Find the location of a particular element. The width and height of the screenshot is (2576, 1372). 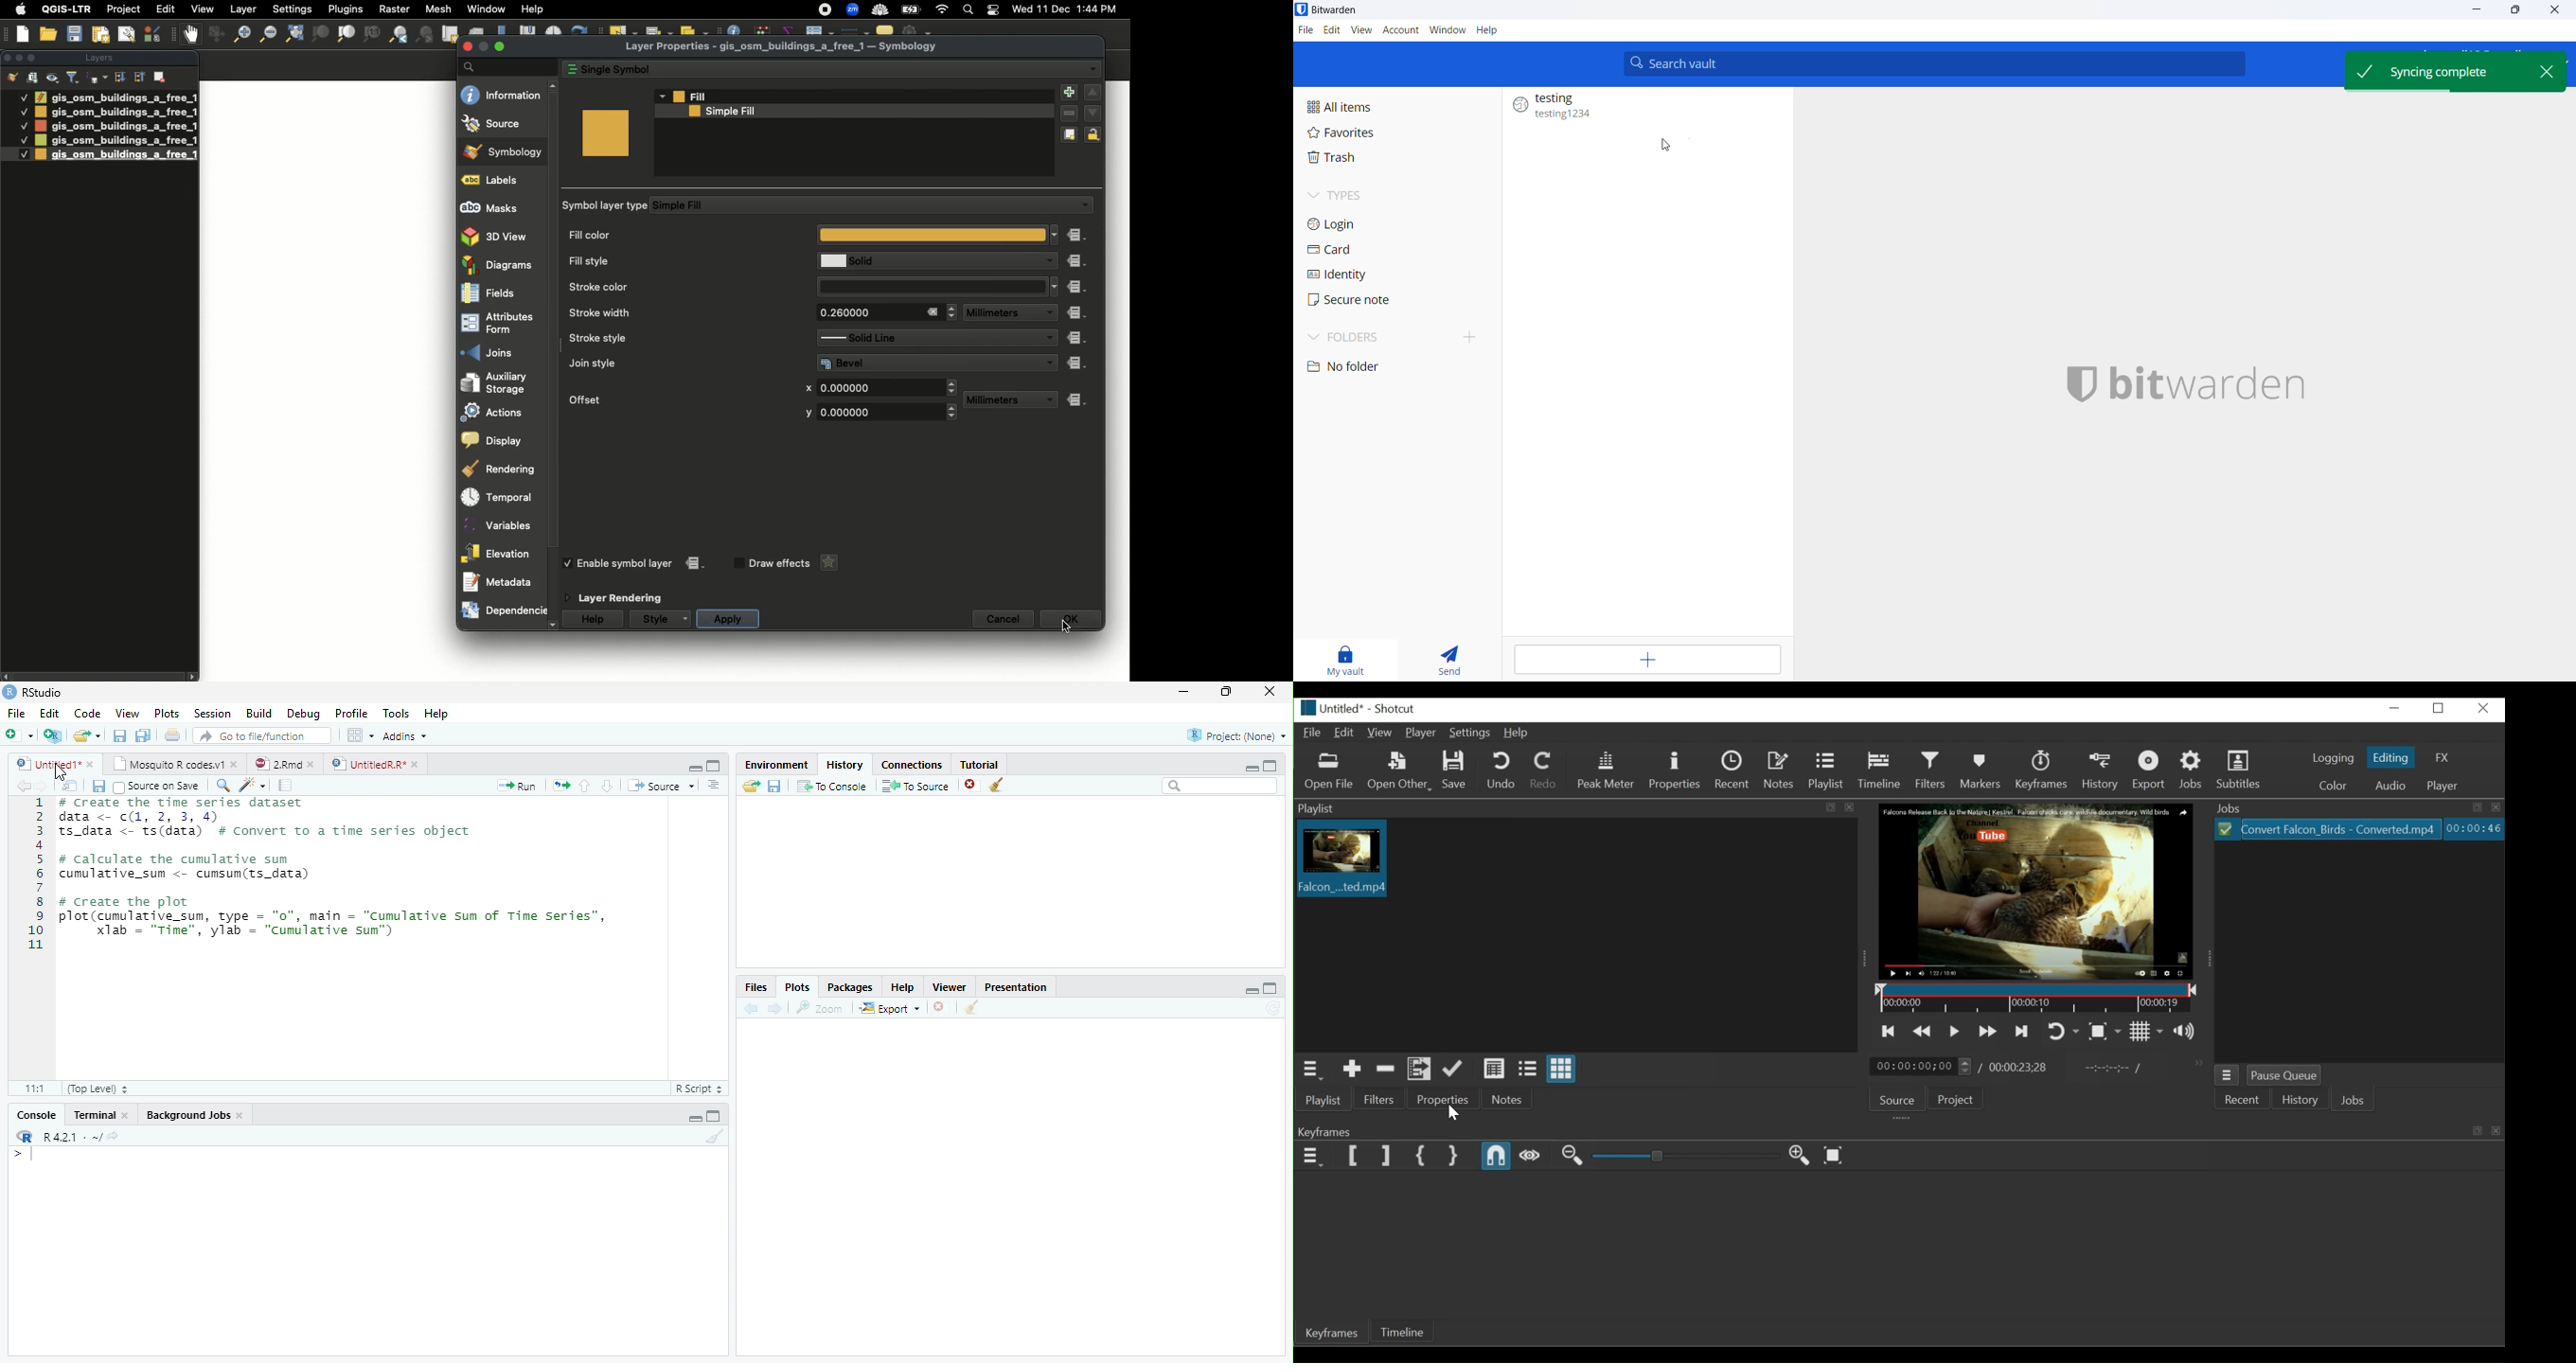

Playlist is located at coordinates (1828, 772).